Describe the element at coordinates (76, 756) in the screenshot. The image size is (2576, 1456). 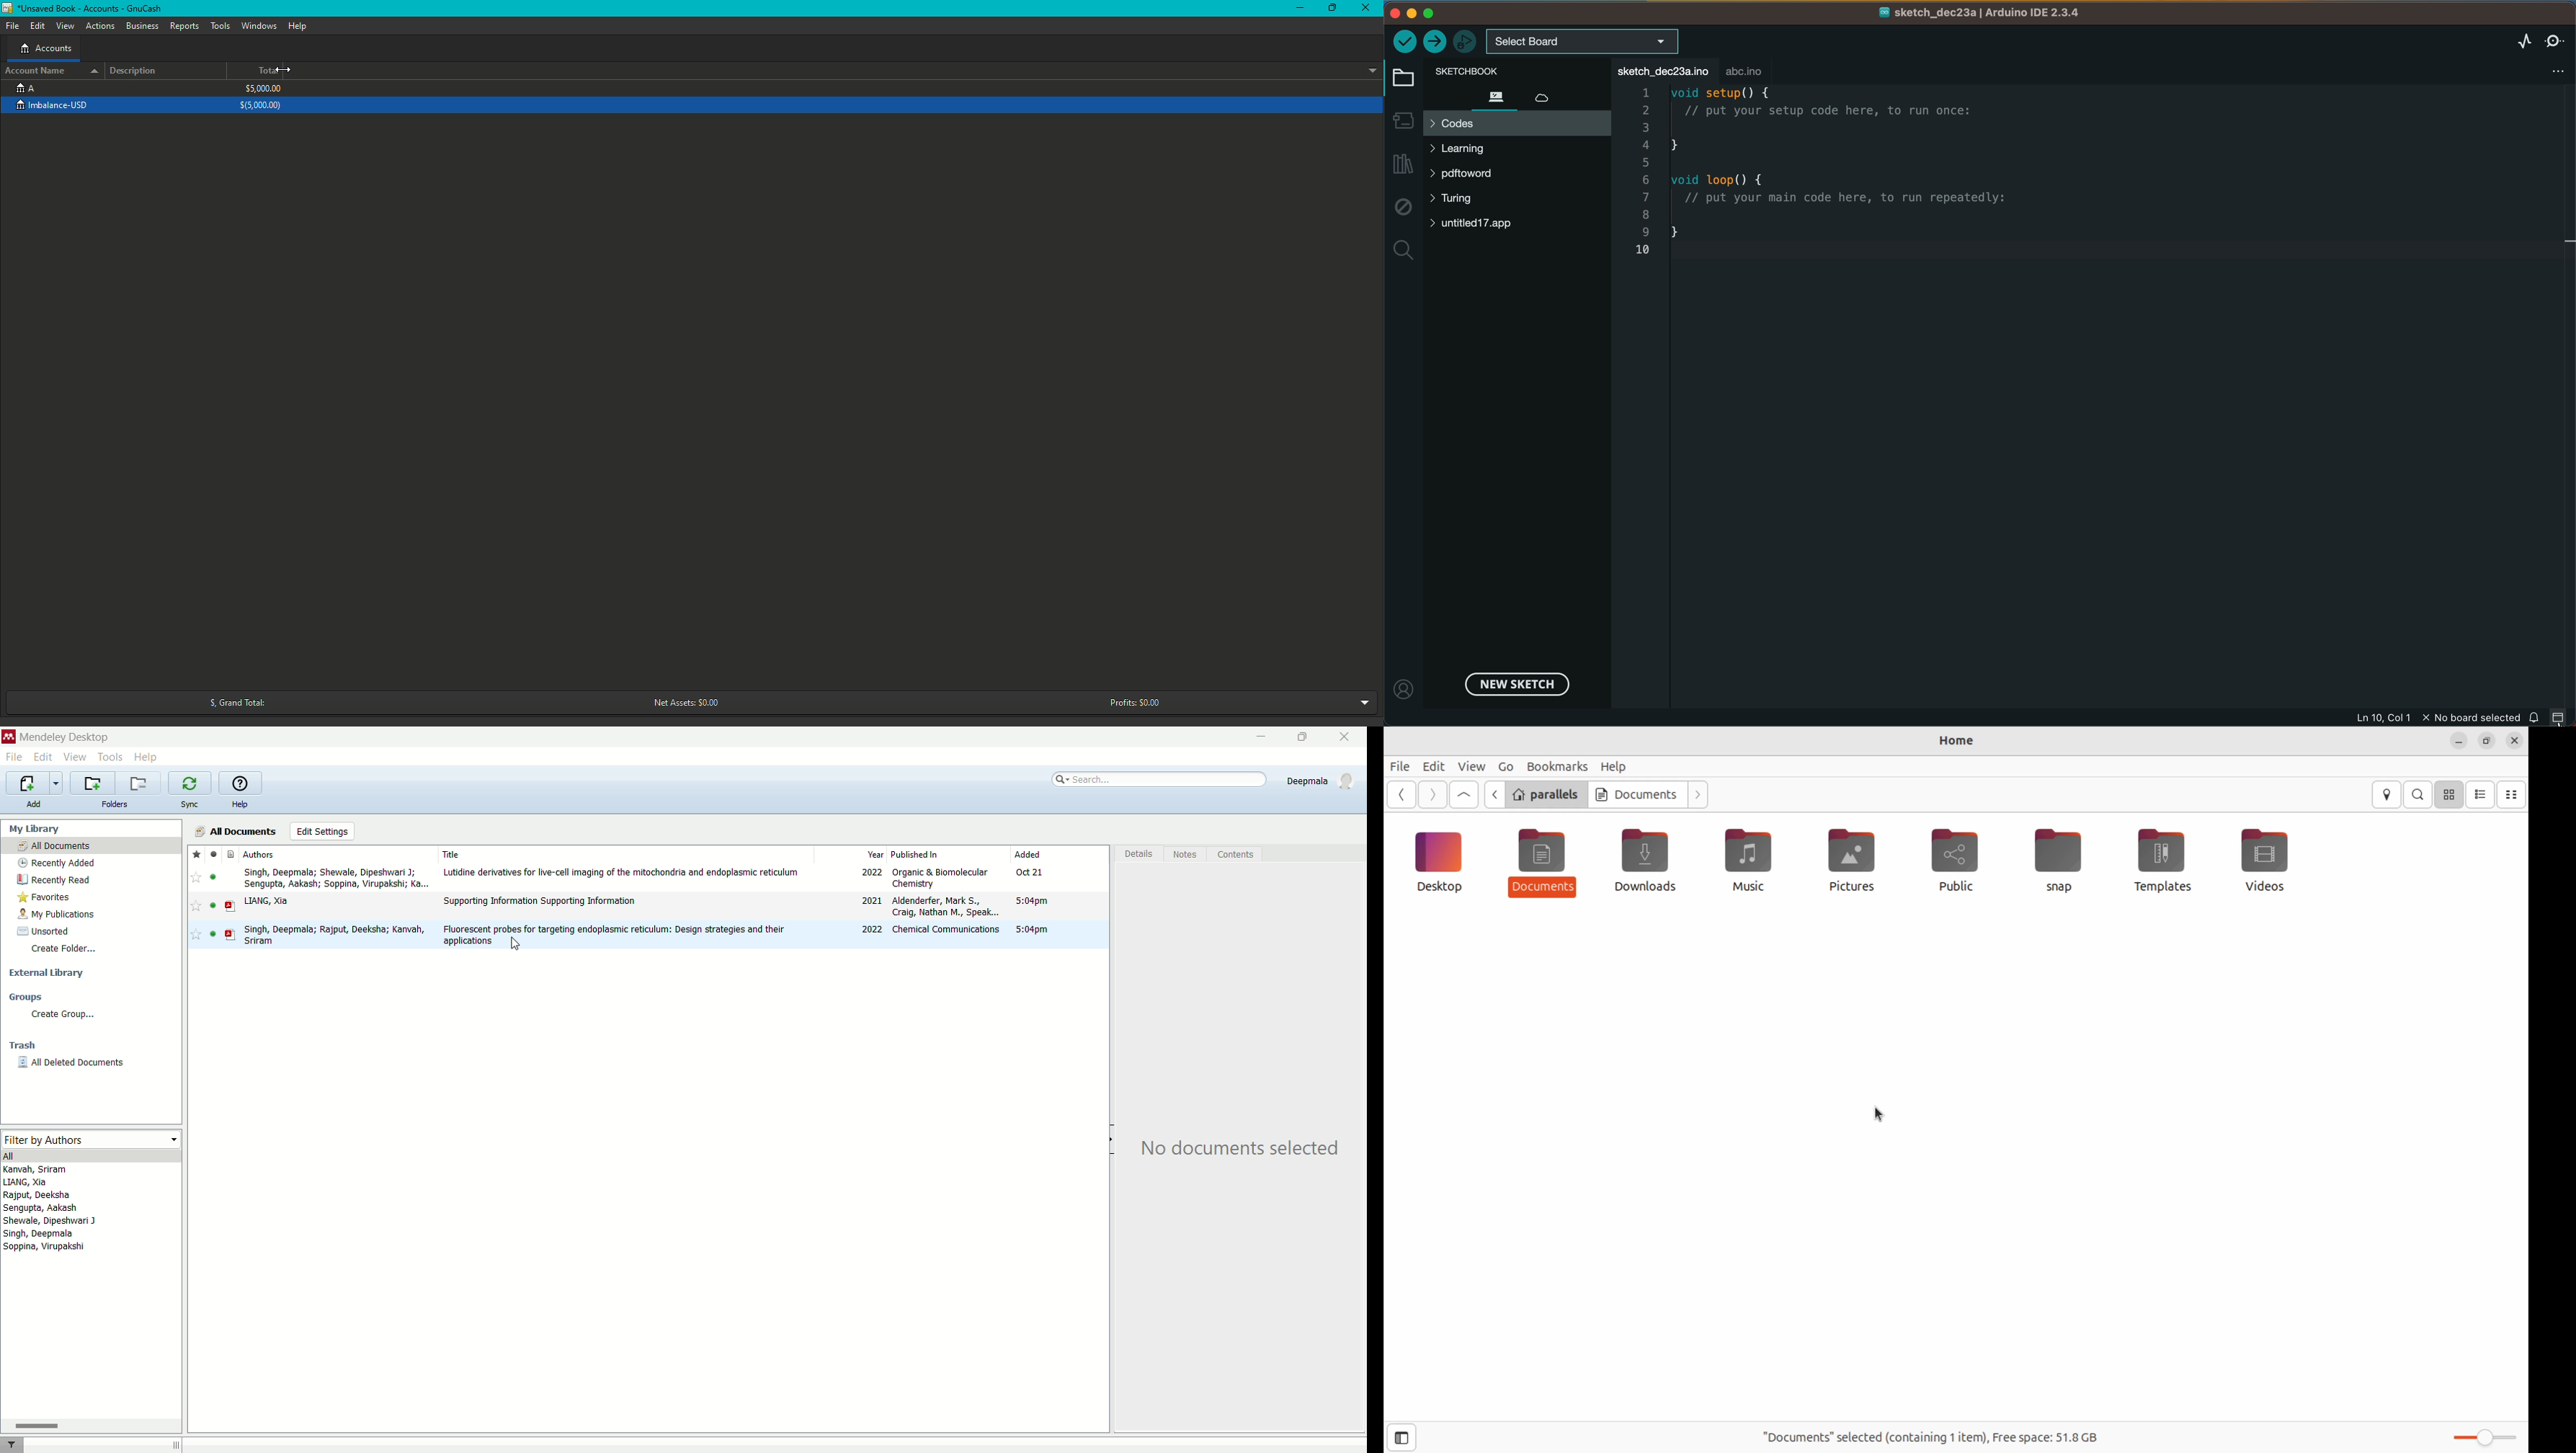
I see `view` at that location.